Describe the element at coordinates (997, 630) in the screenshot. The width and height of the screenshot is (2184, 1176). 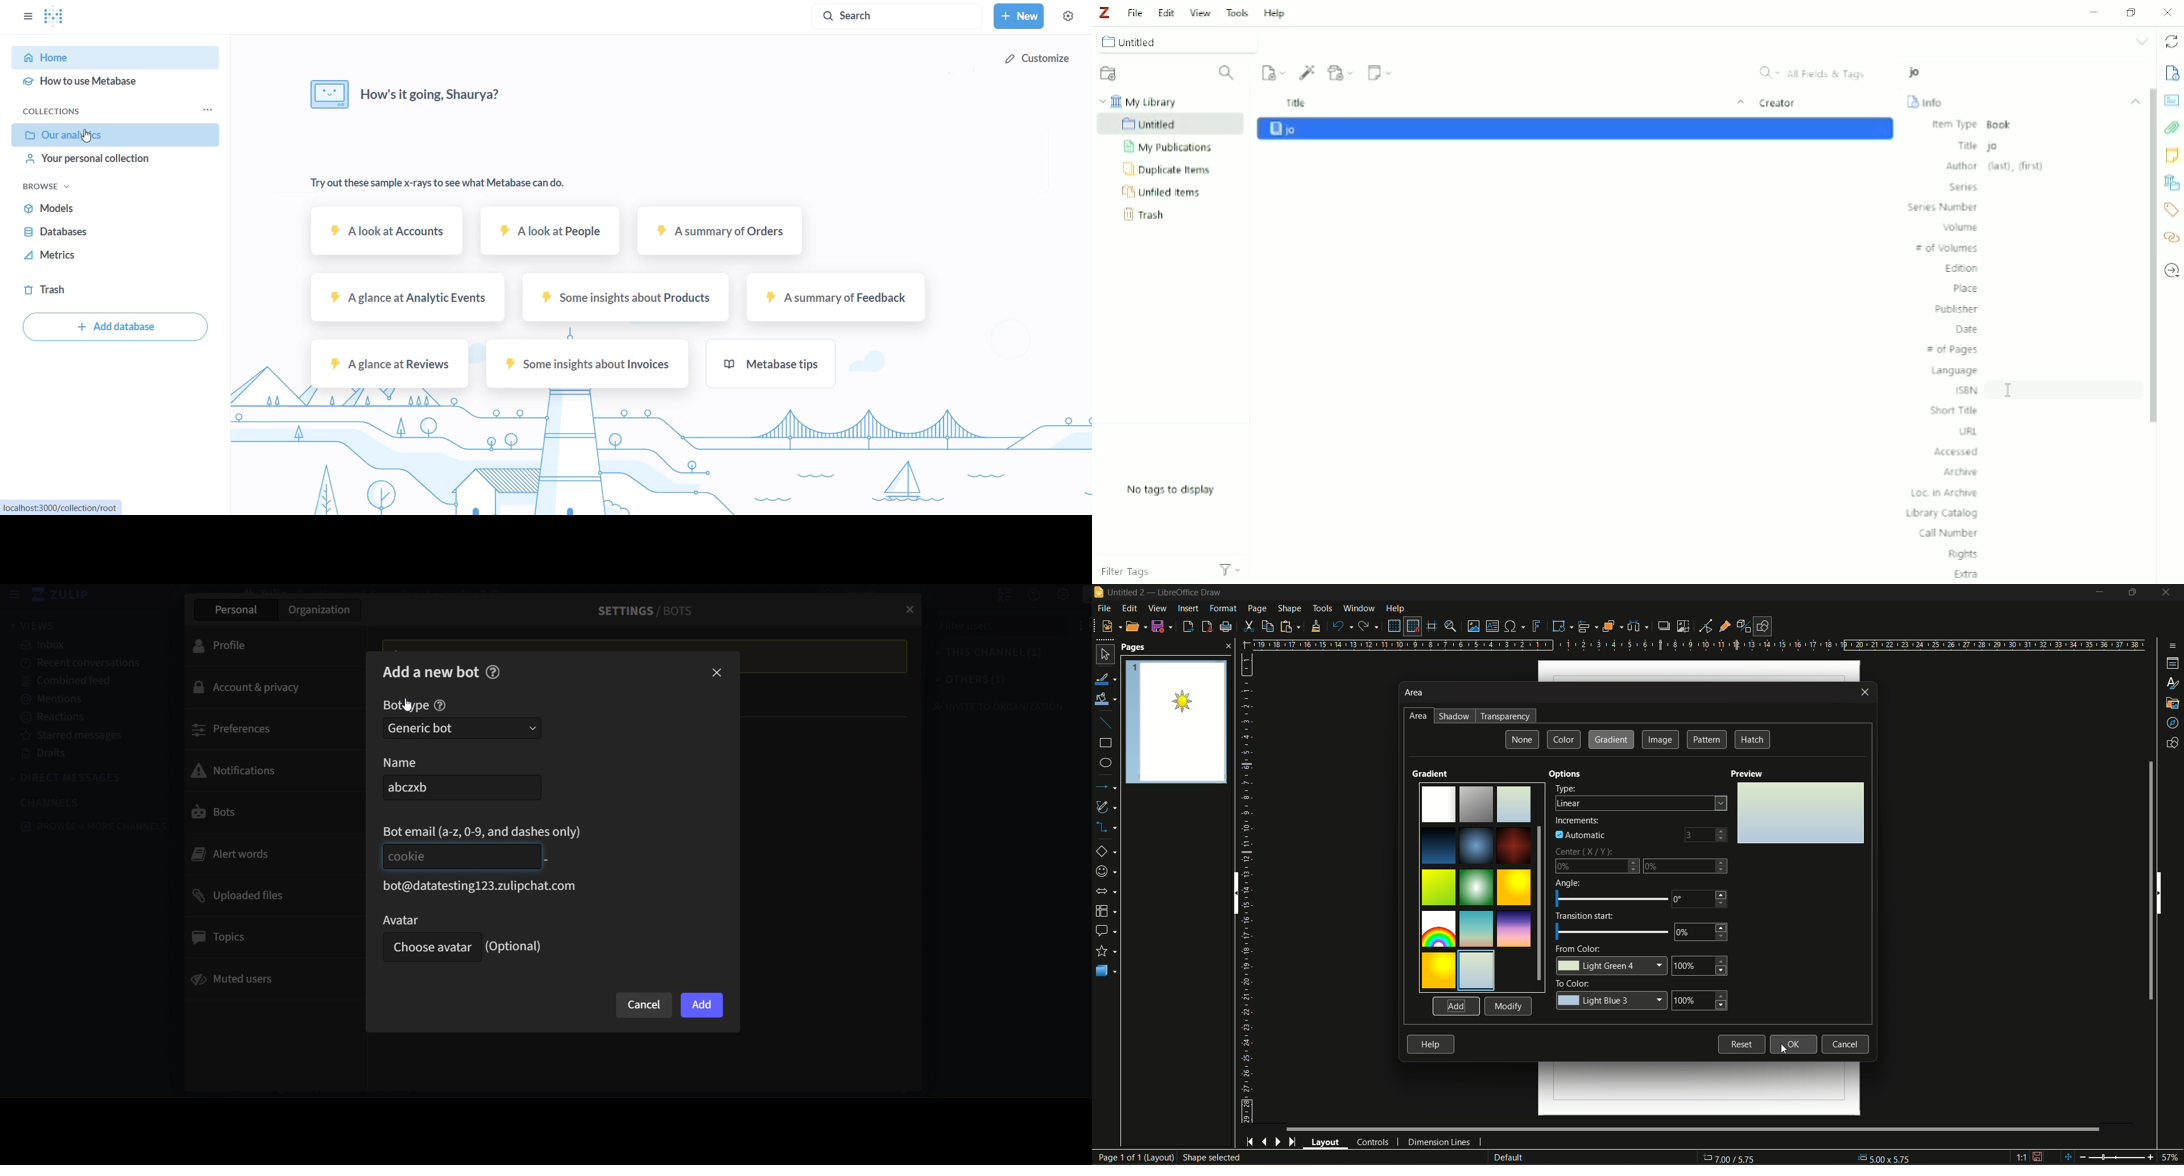
I see `filter users` at that location.